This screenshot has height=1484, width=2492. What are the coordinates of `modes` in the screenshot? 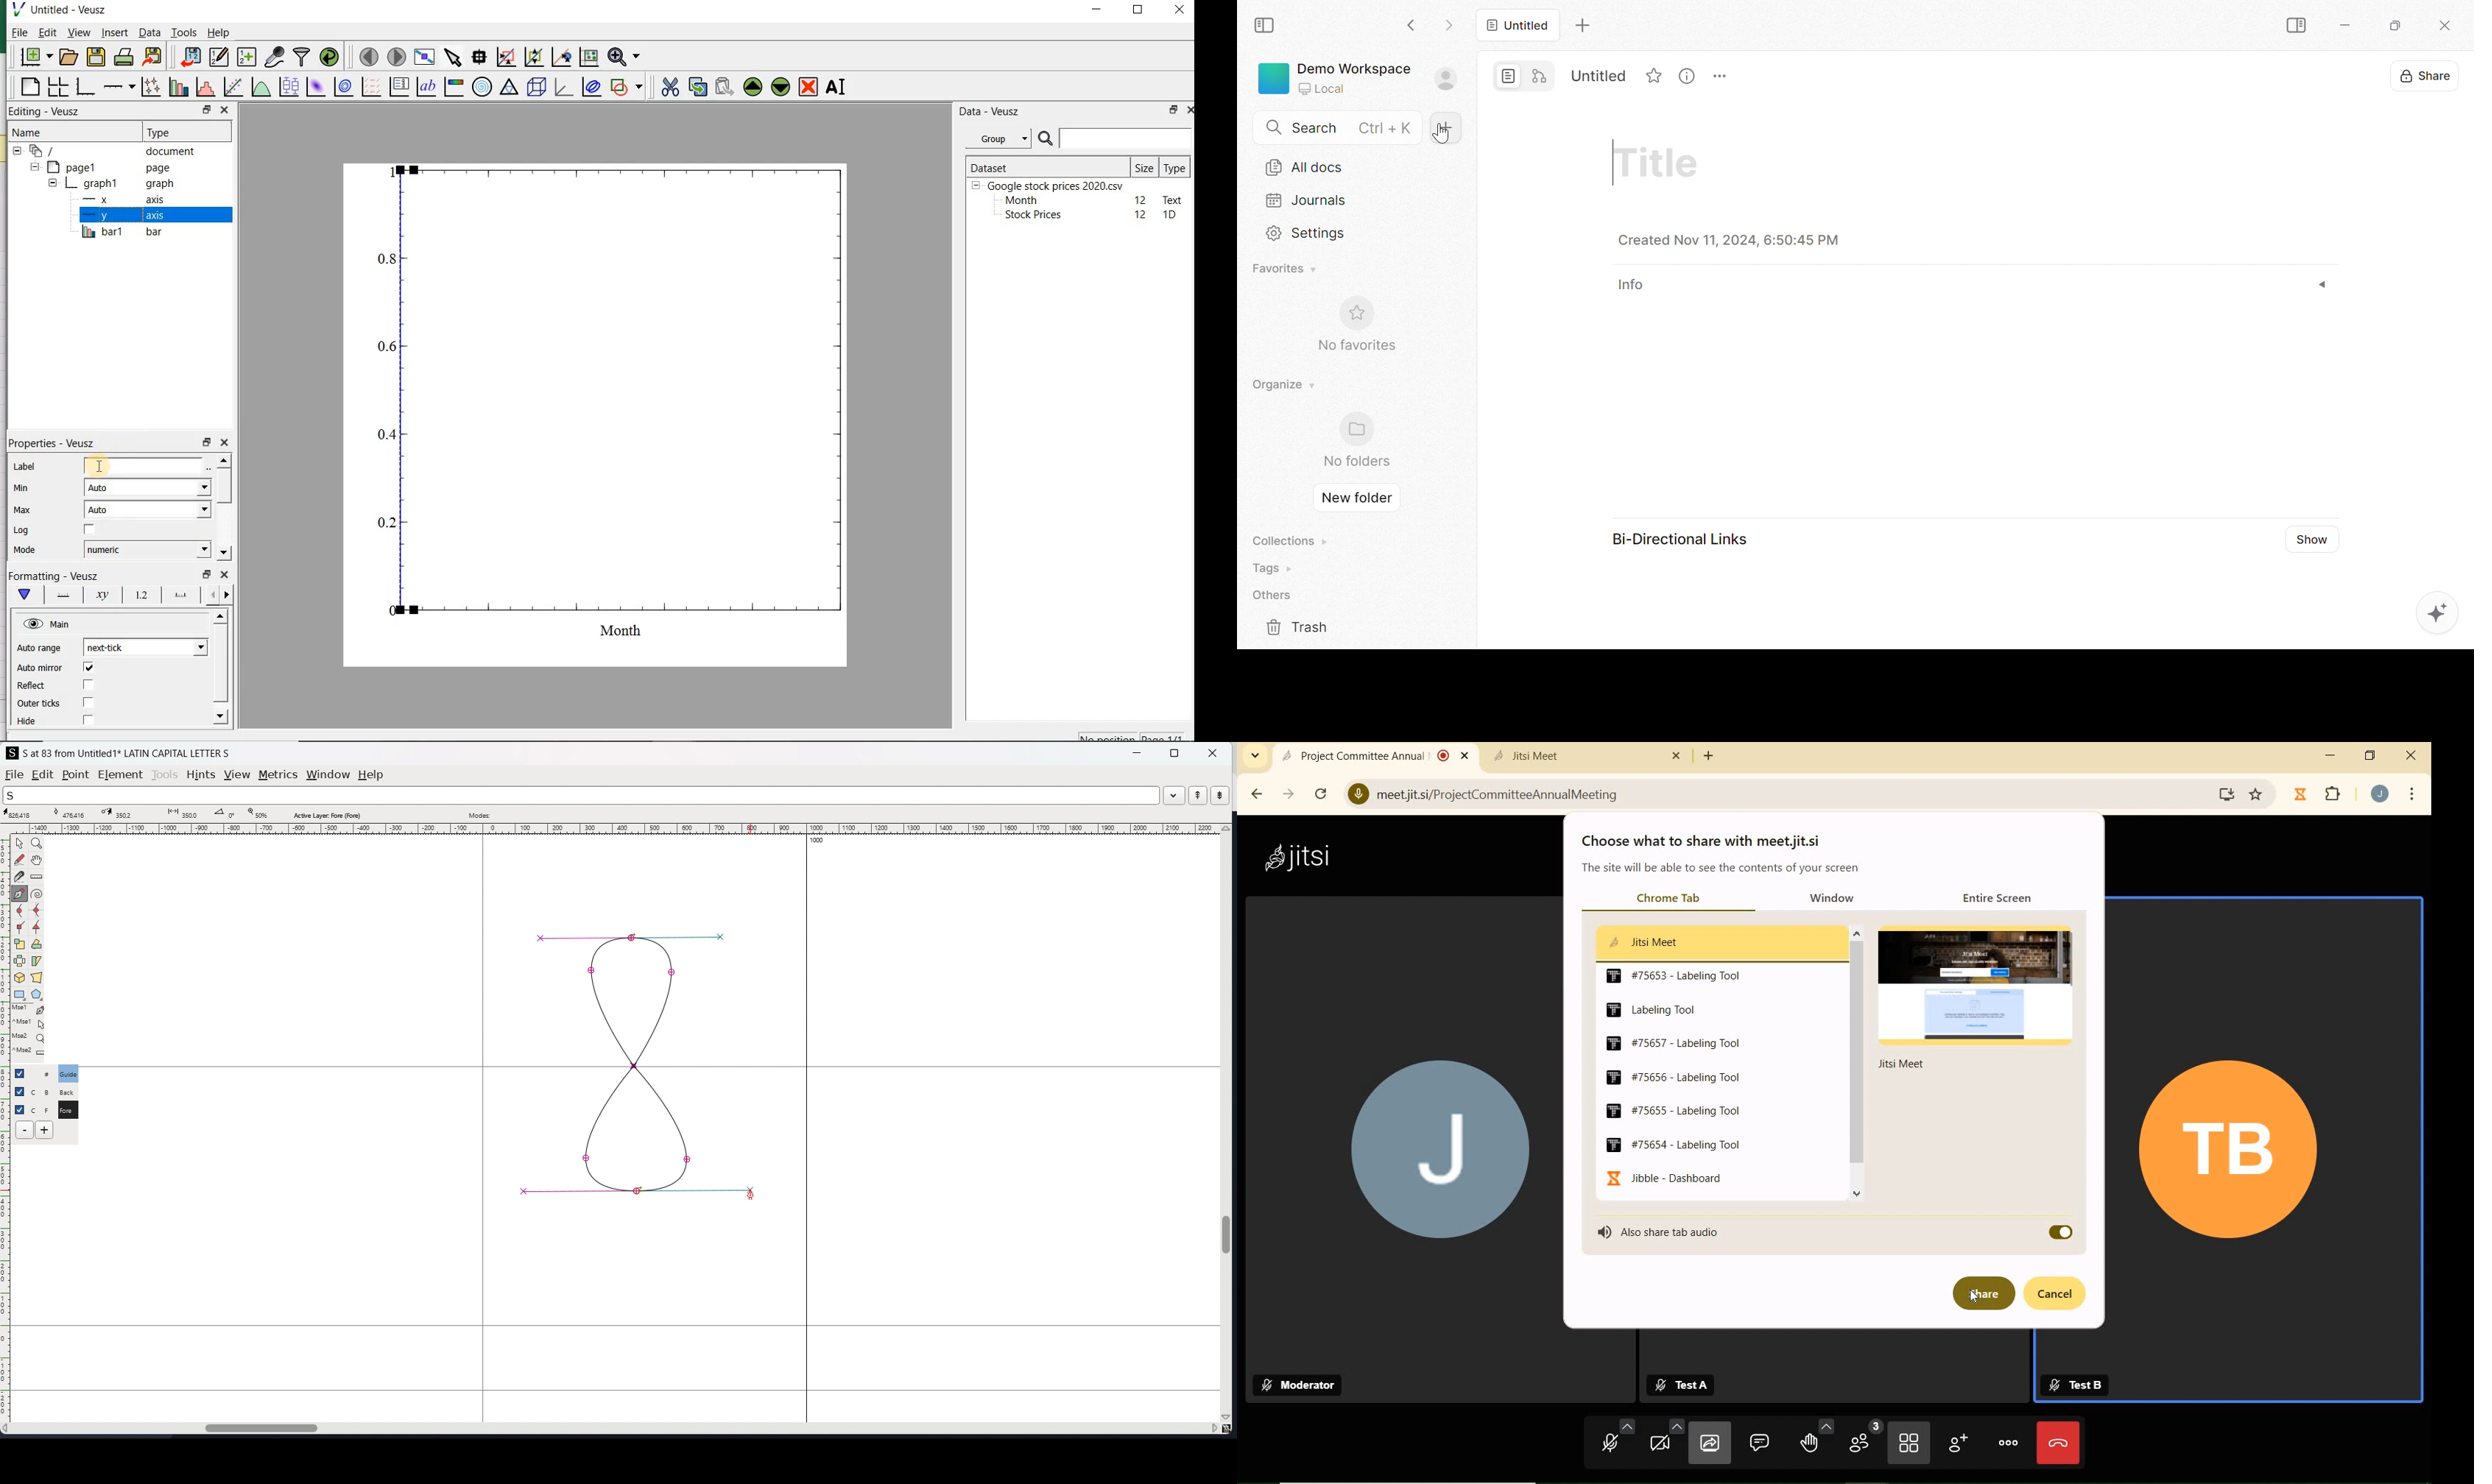 It's located at (479, 814).